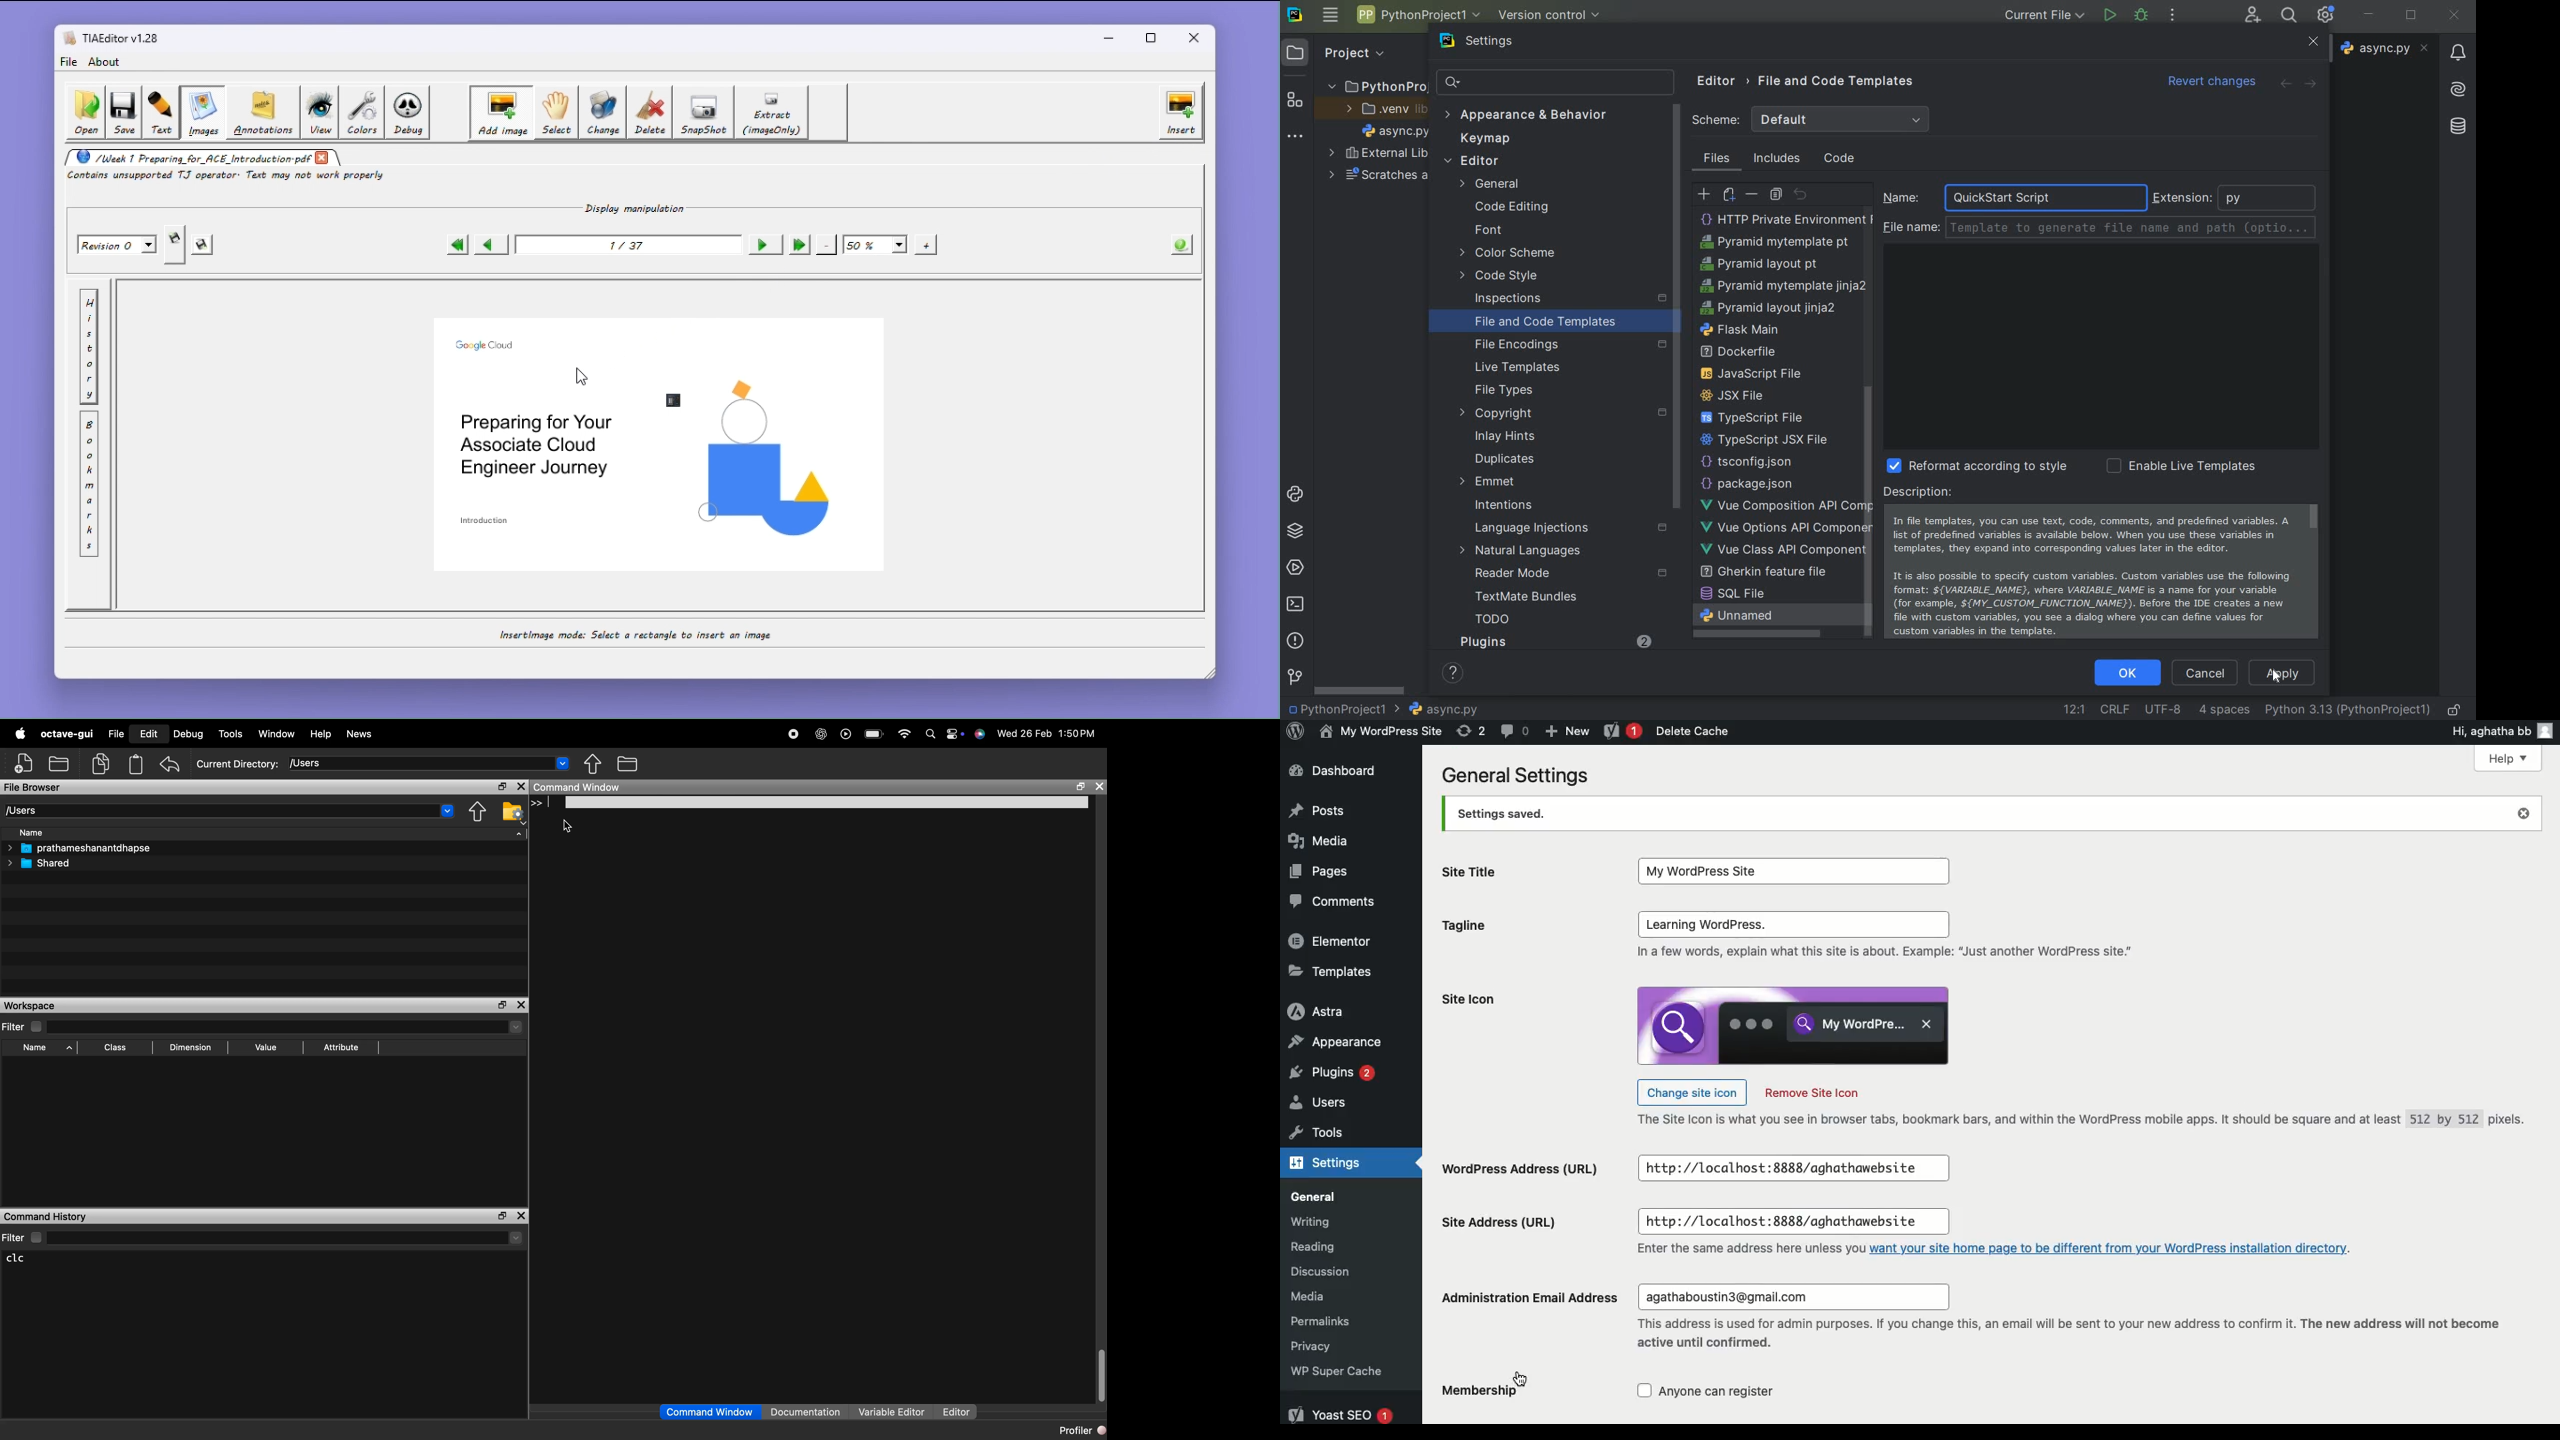 Image resolution: width=2576 pixels, height=1456 pixels. What do you see at coordinates (1336, 1272) in the screenshot?
I see `Discussion` at bounding box center [1336, 1272].